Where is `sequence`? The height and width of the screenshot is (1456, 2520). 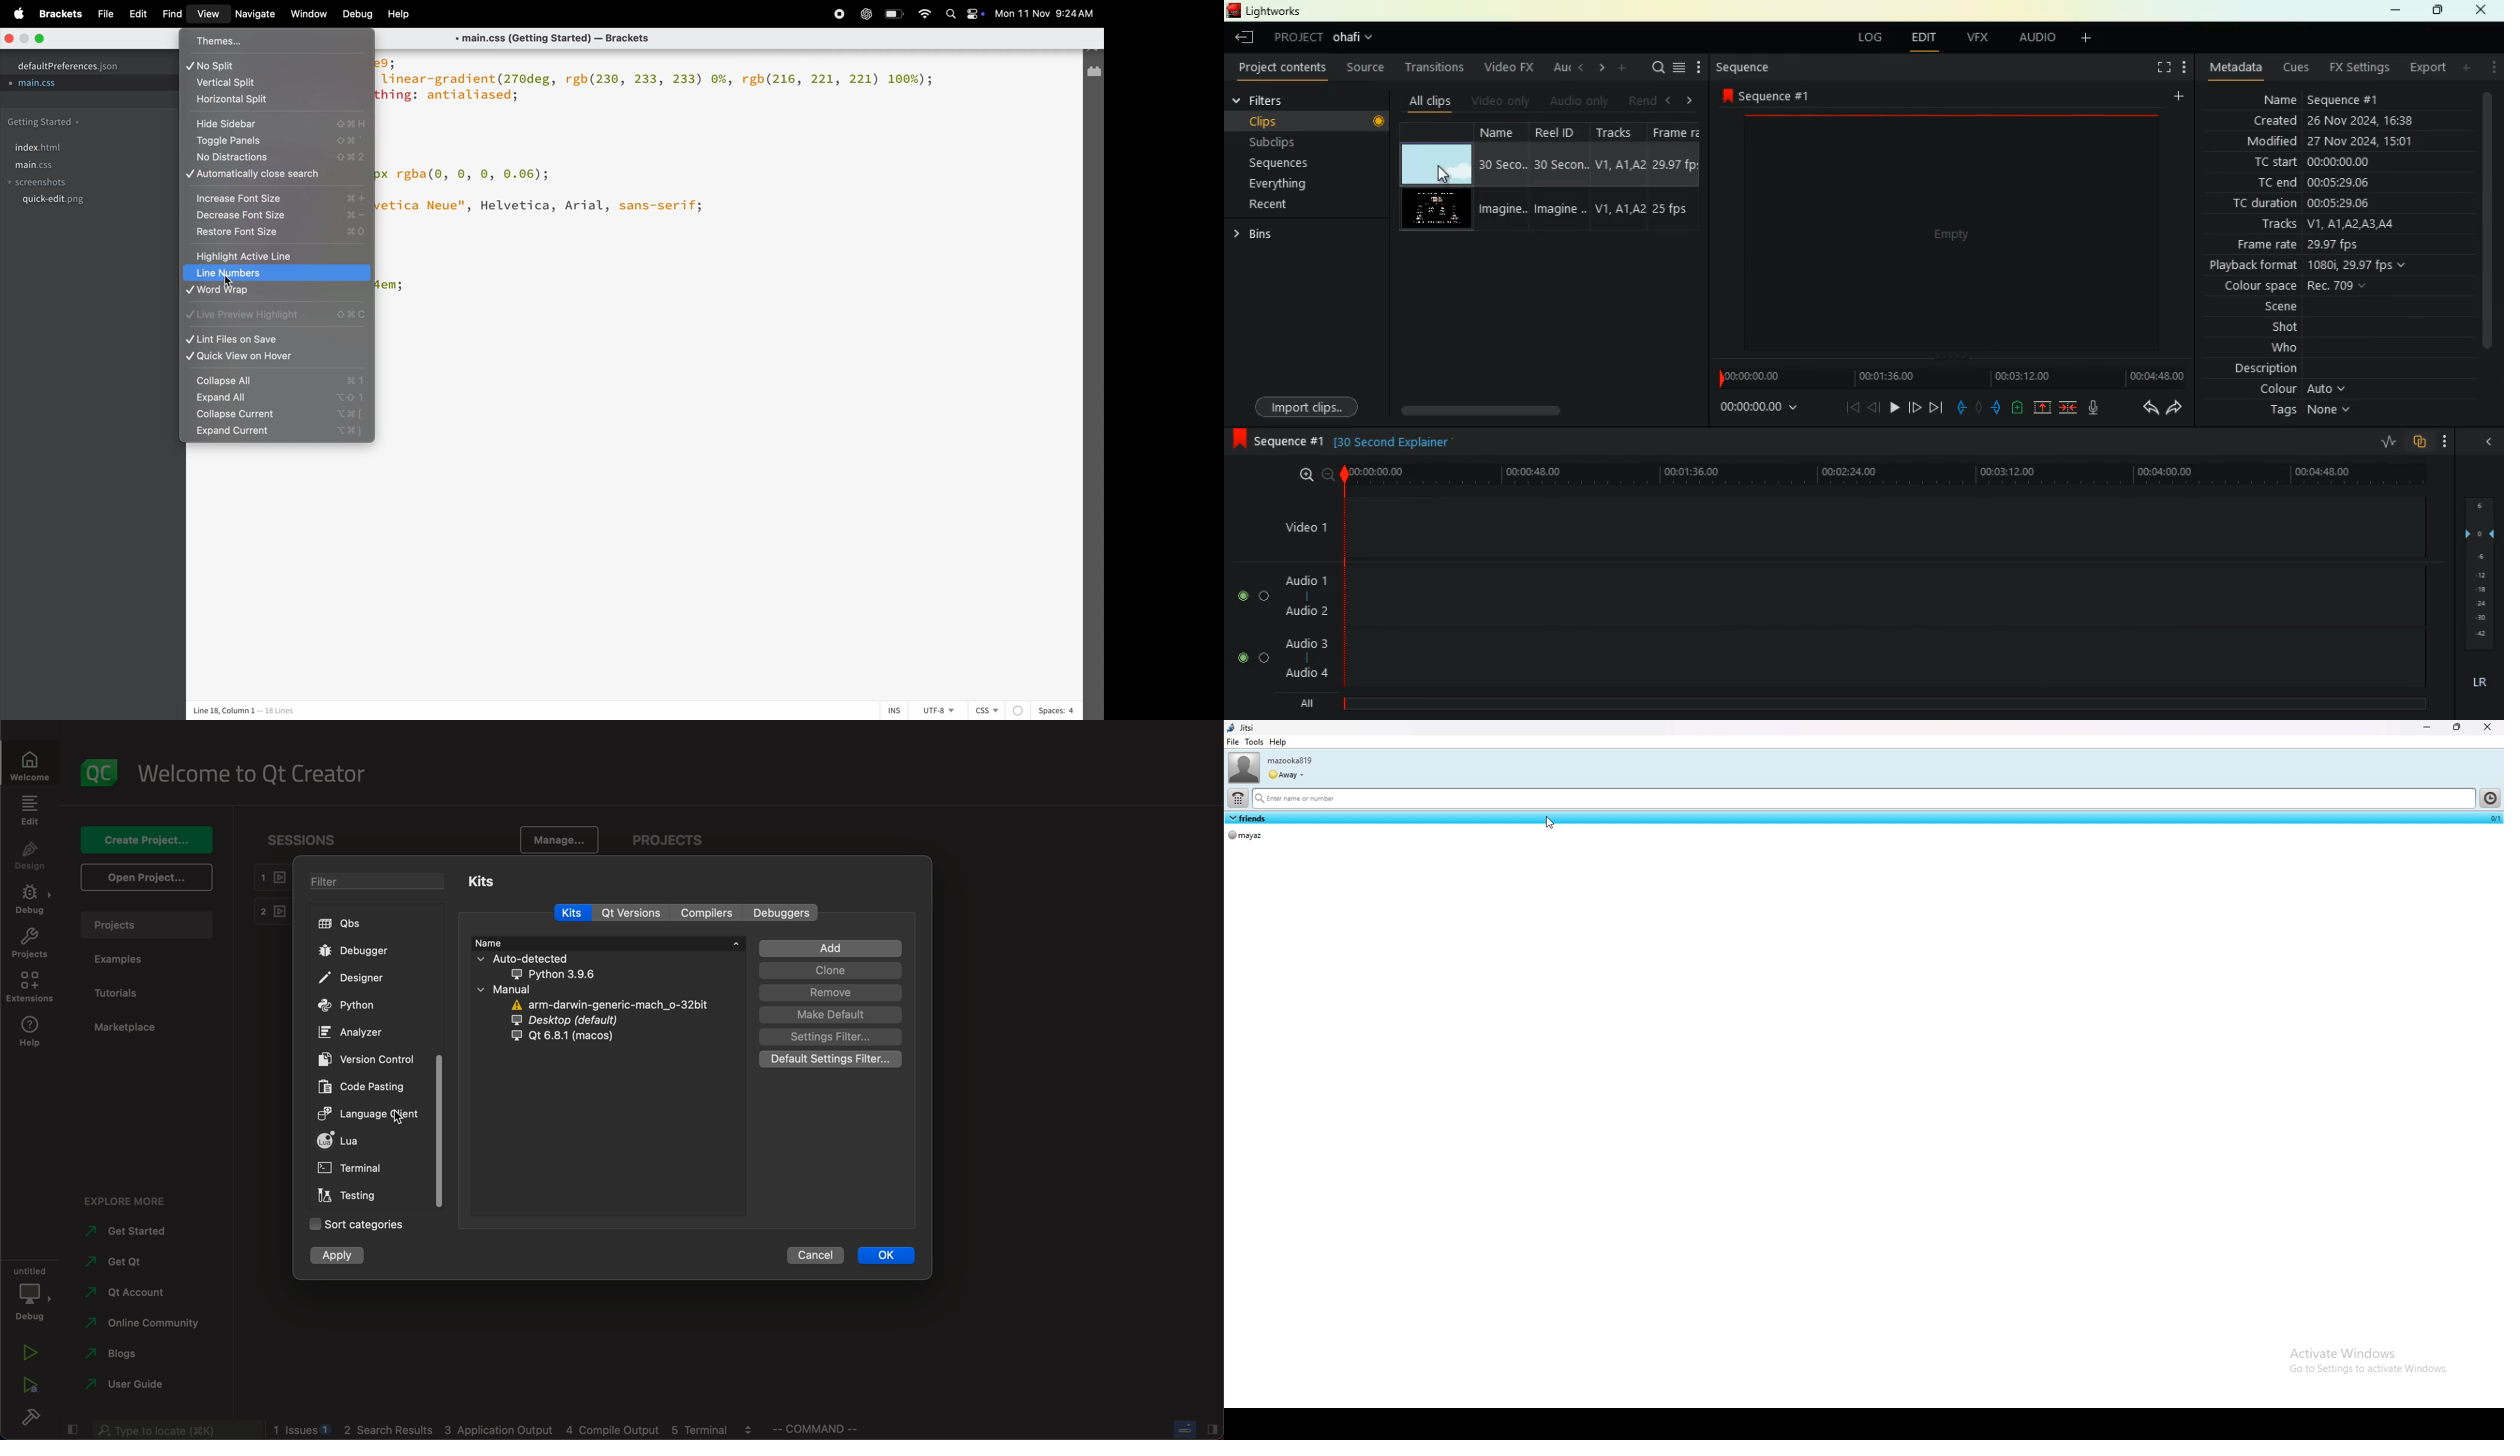
sequence is located at coordinates (1277, 440).